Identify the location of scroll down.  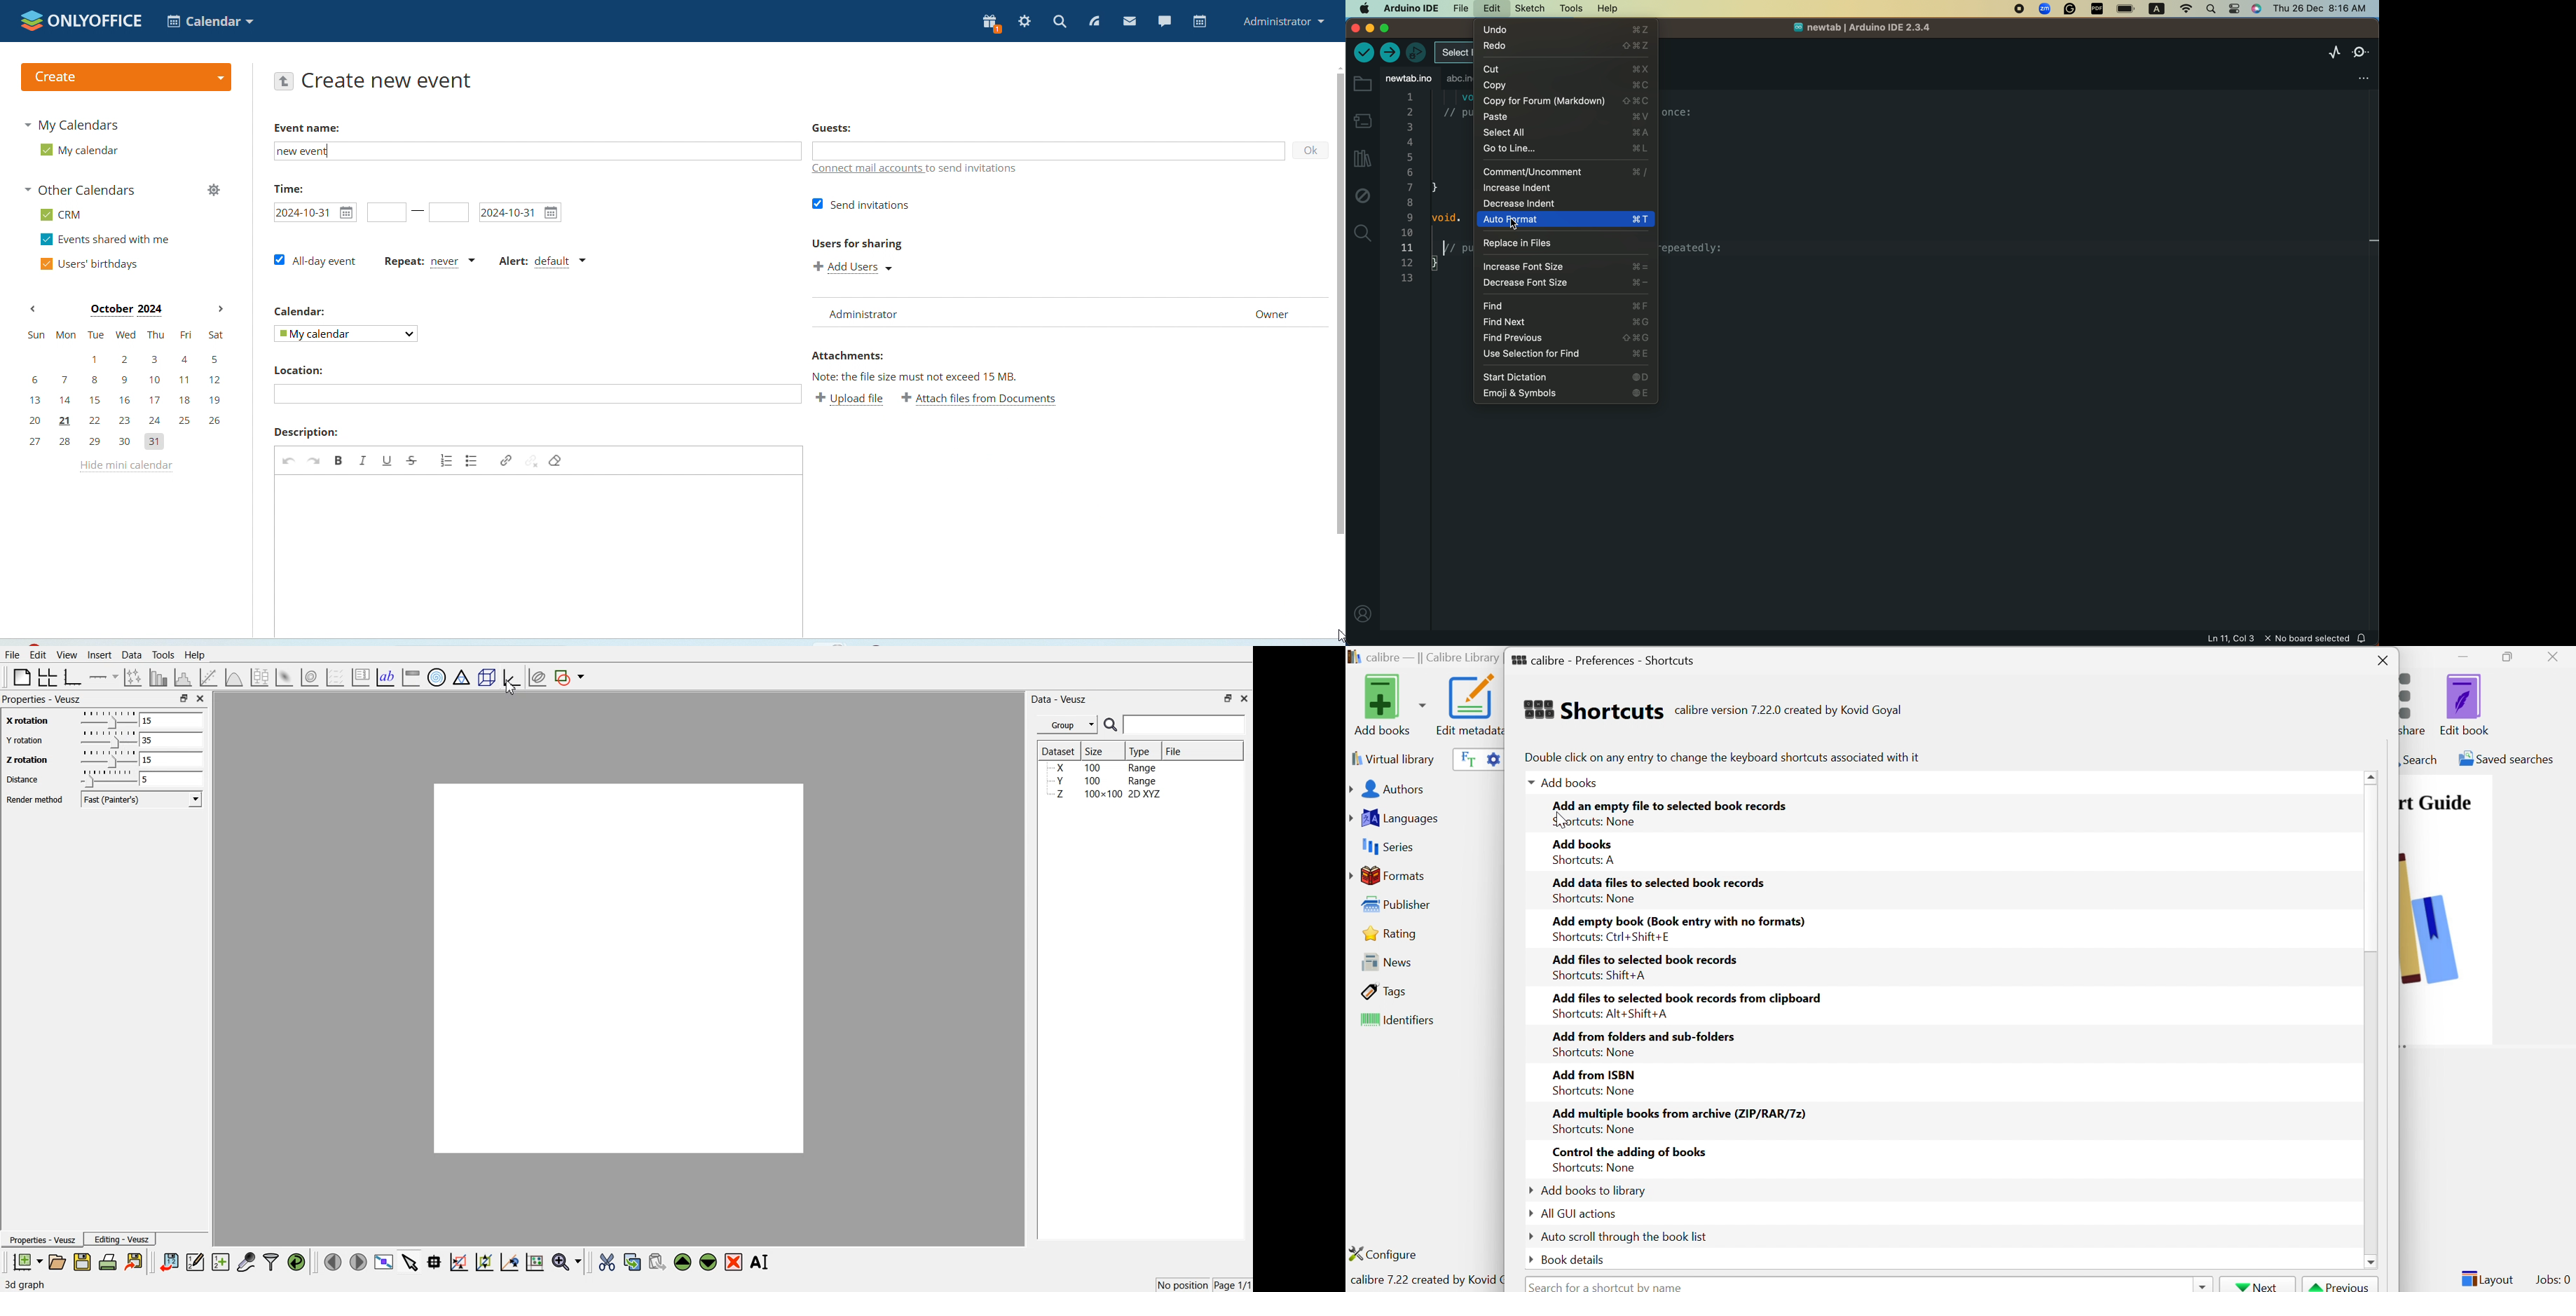
(2372, 1261).